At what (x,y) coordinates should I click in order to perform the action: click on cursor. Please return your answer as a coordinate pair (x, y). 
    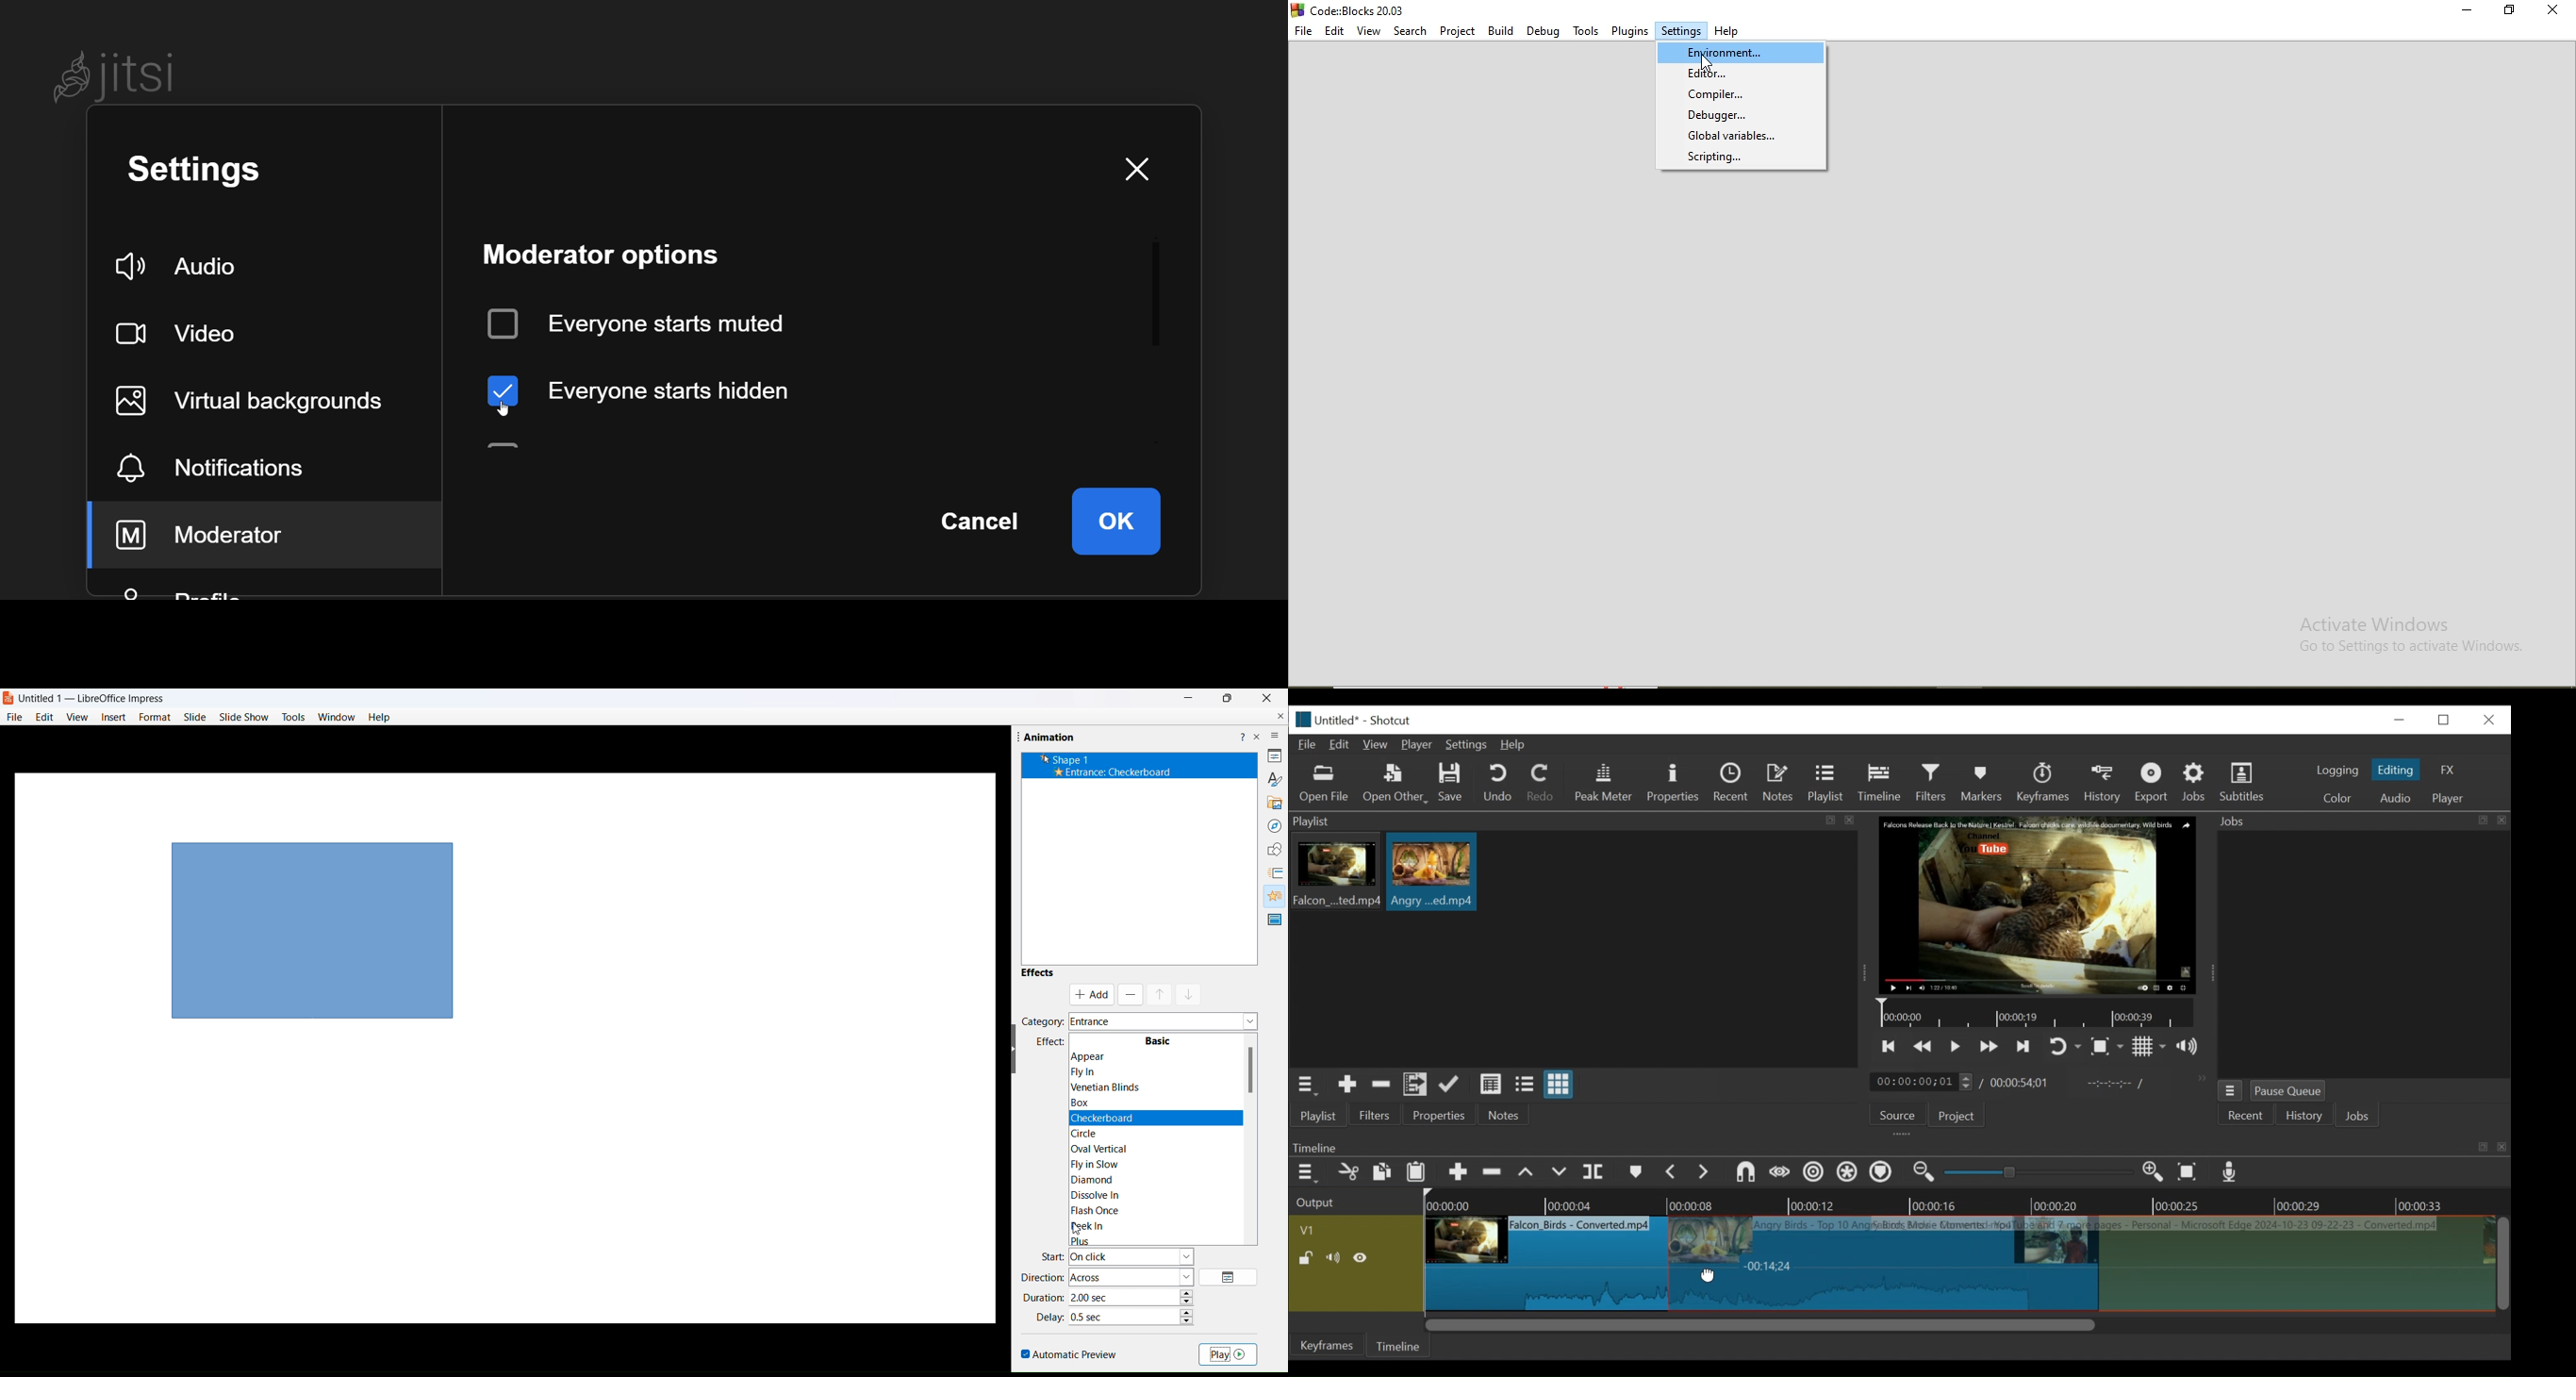
    Looking at the image, I should click on (498, 411).